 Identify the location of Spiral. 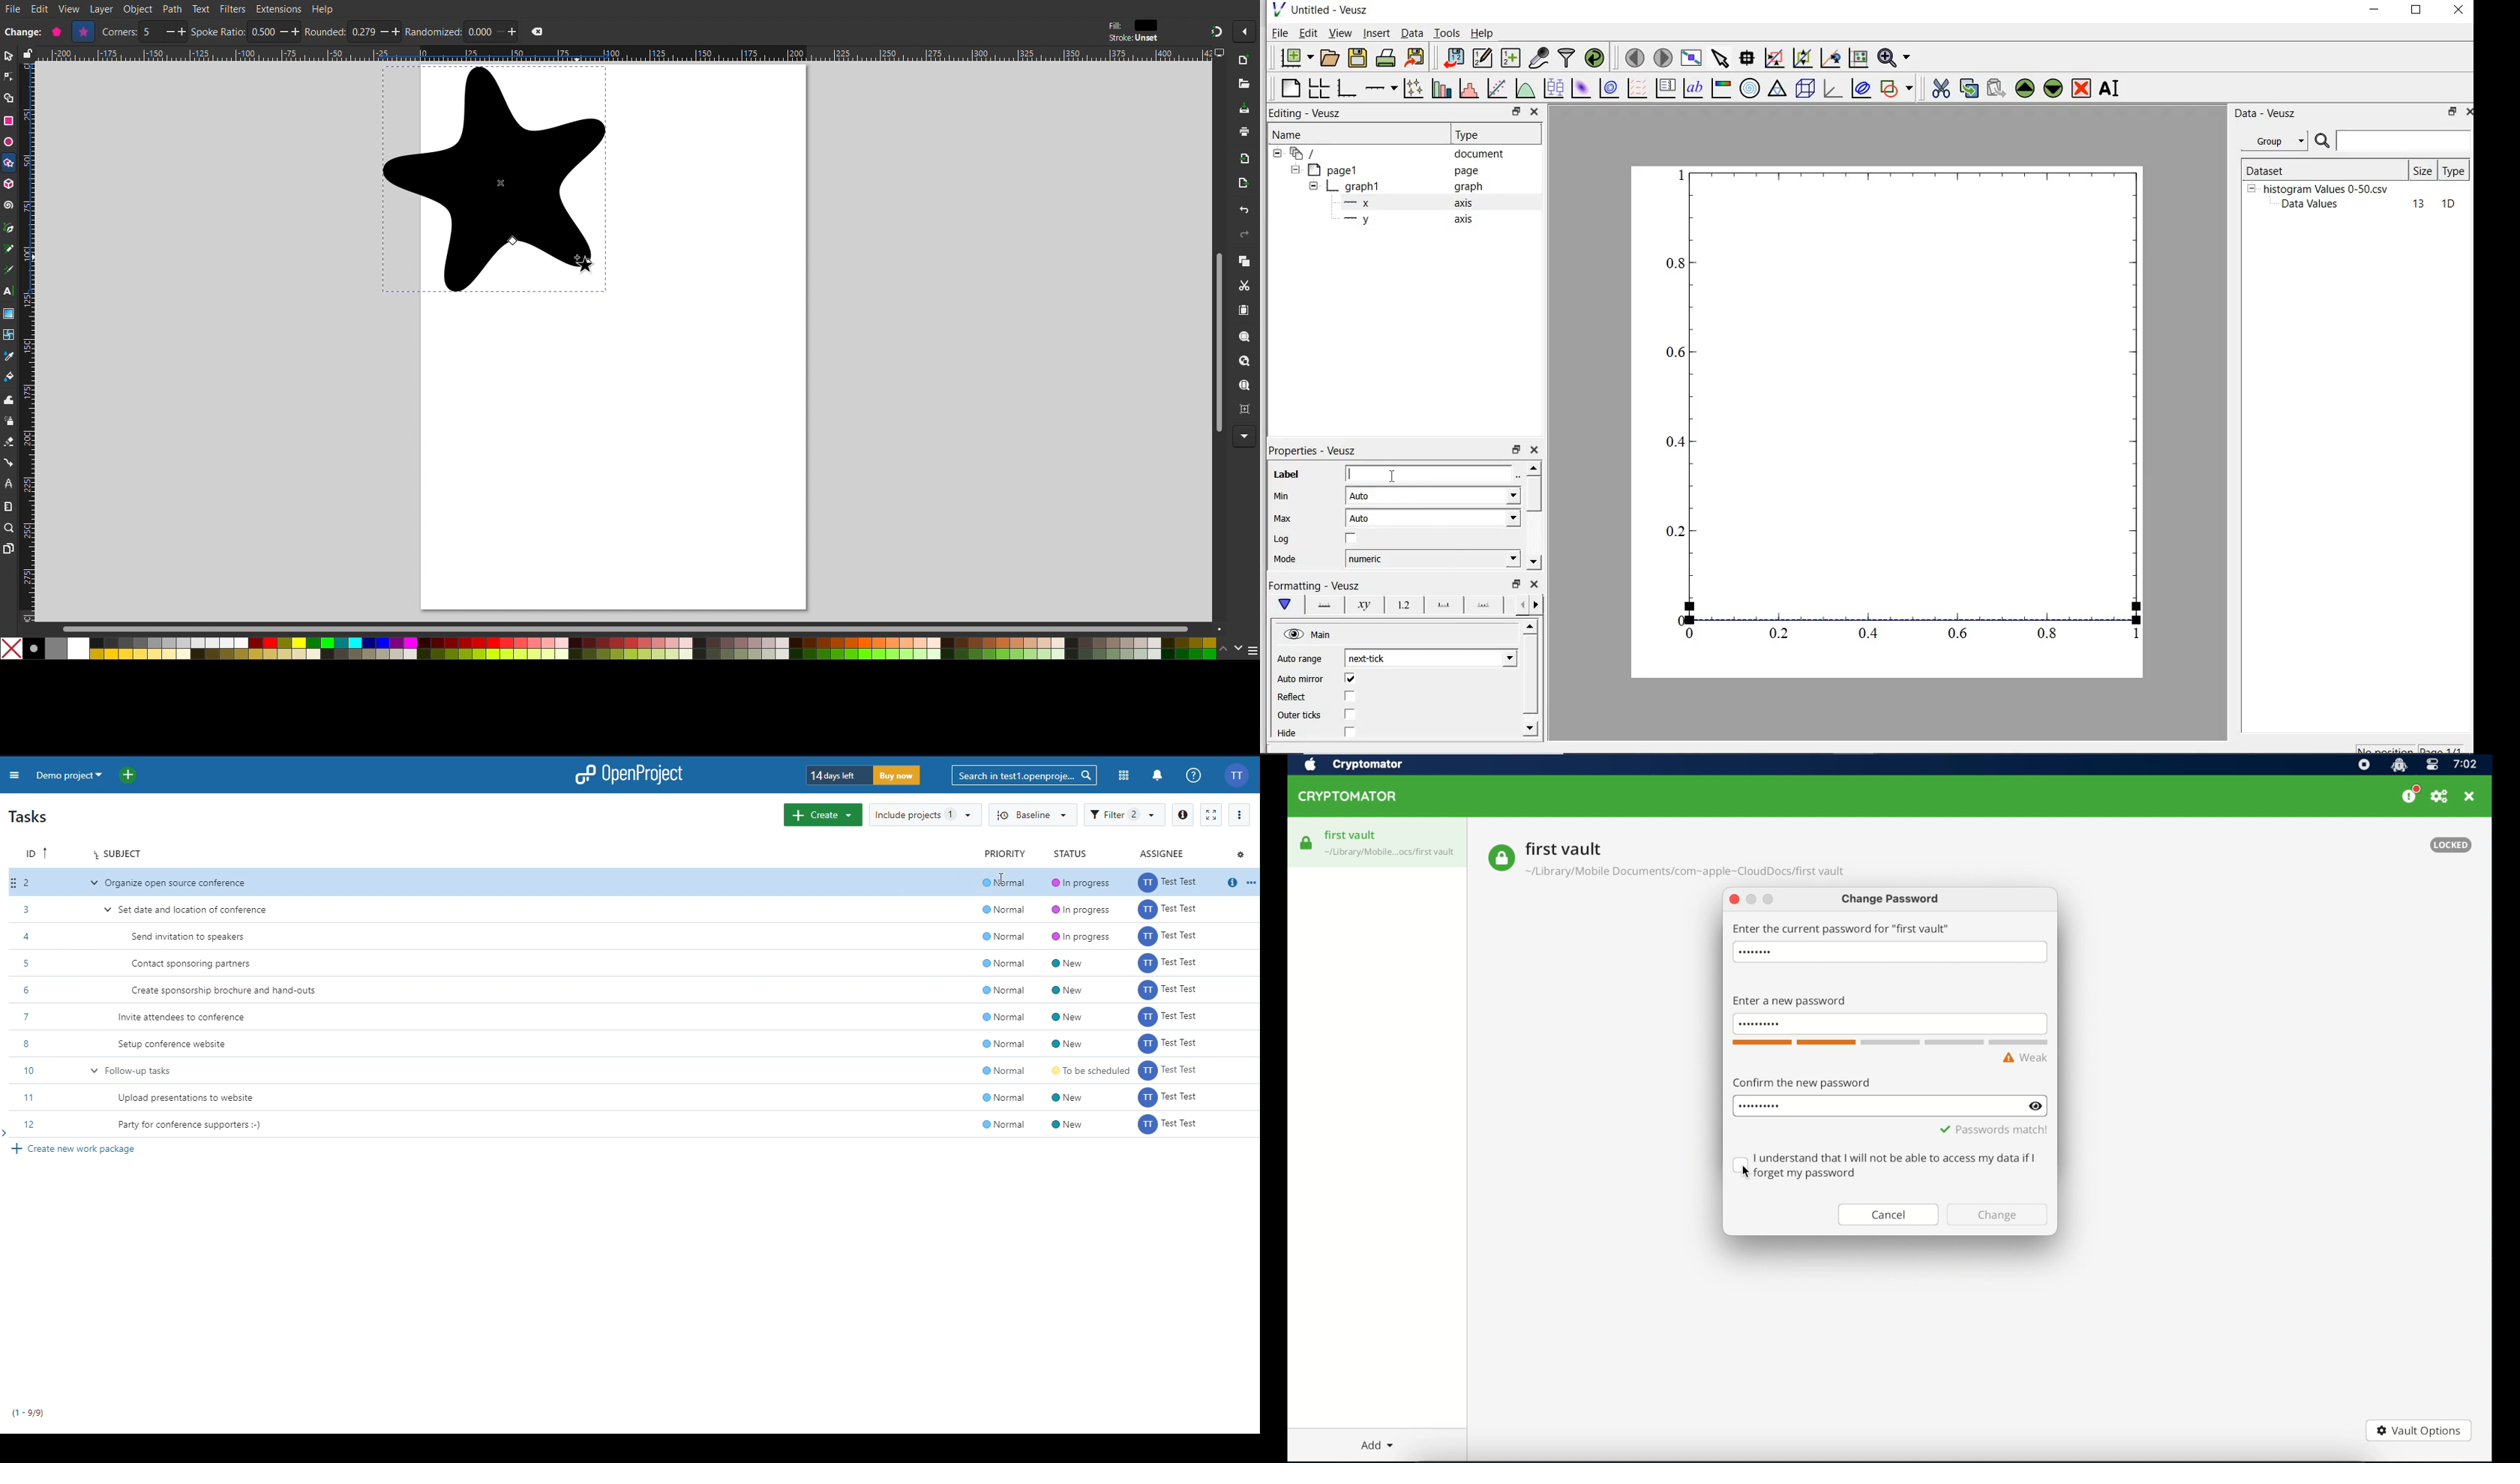
(9, 205).